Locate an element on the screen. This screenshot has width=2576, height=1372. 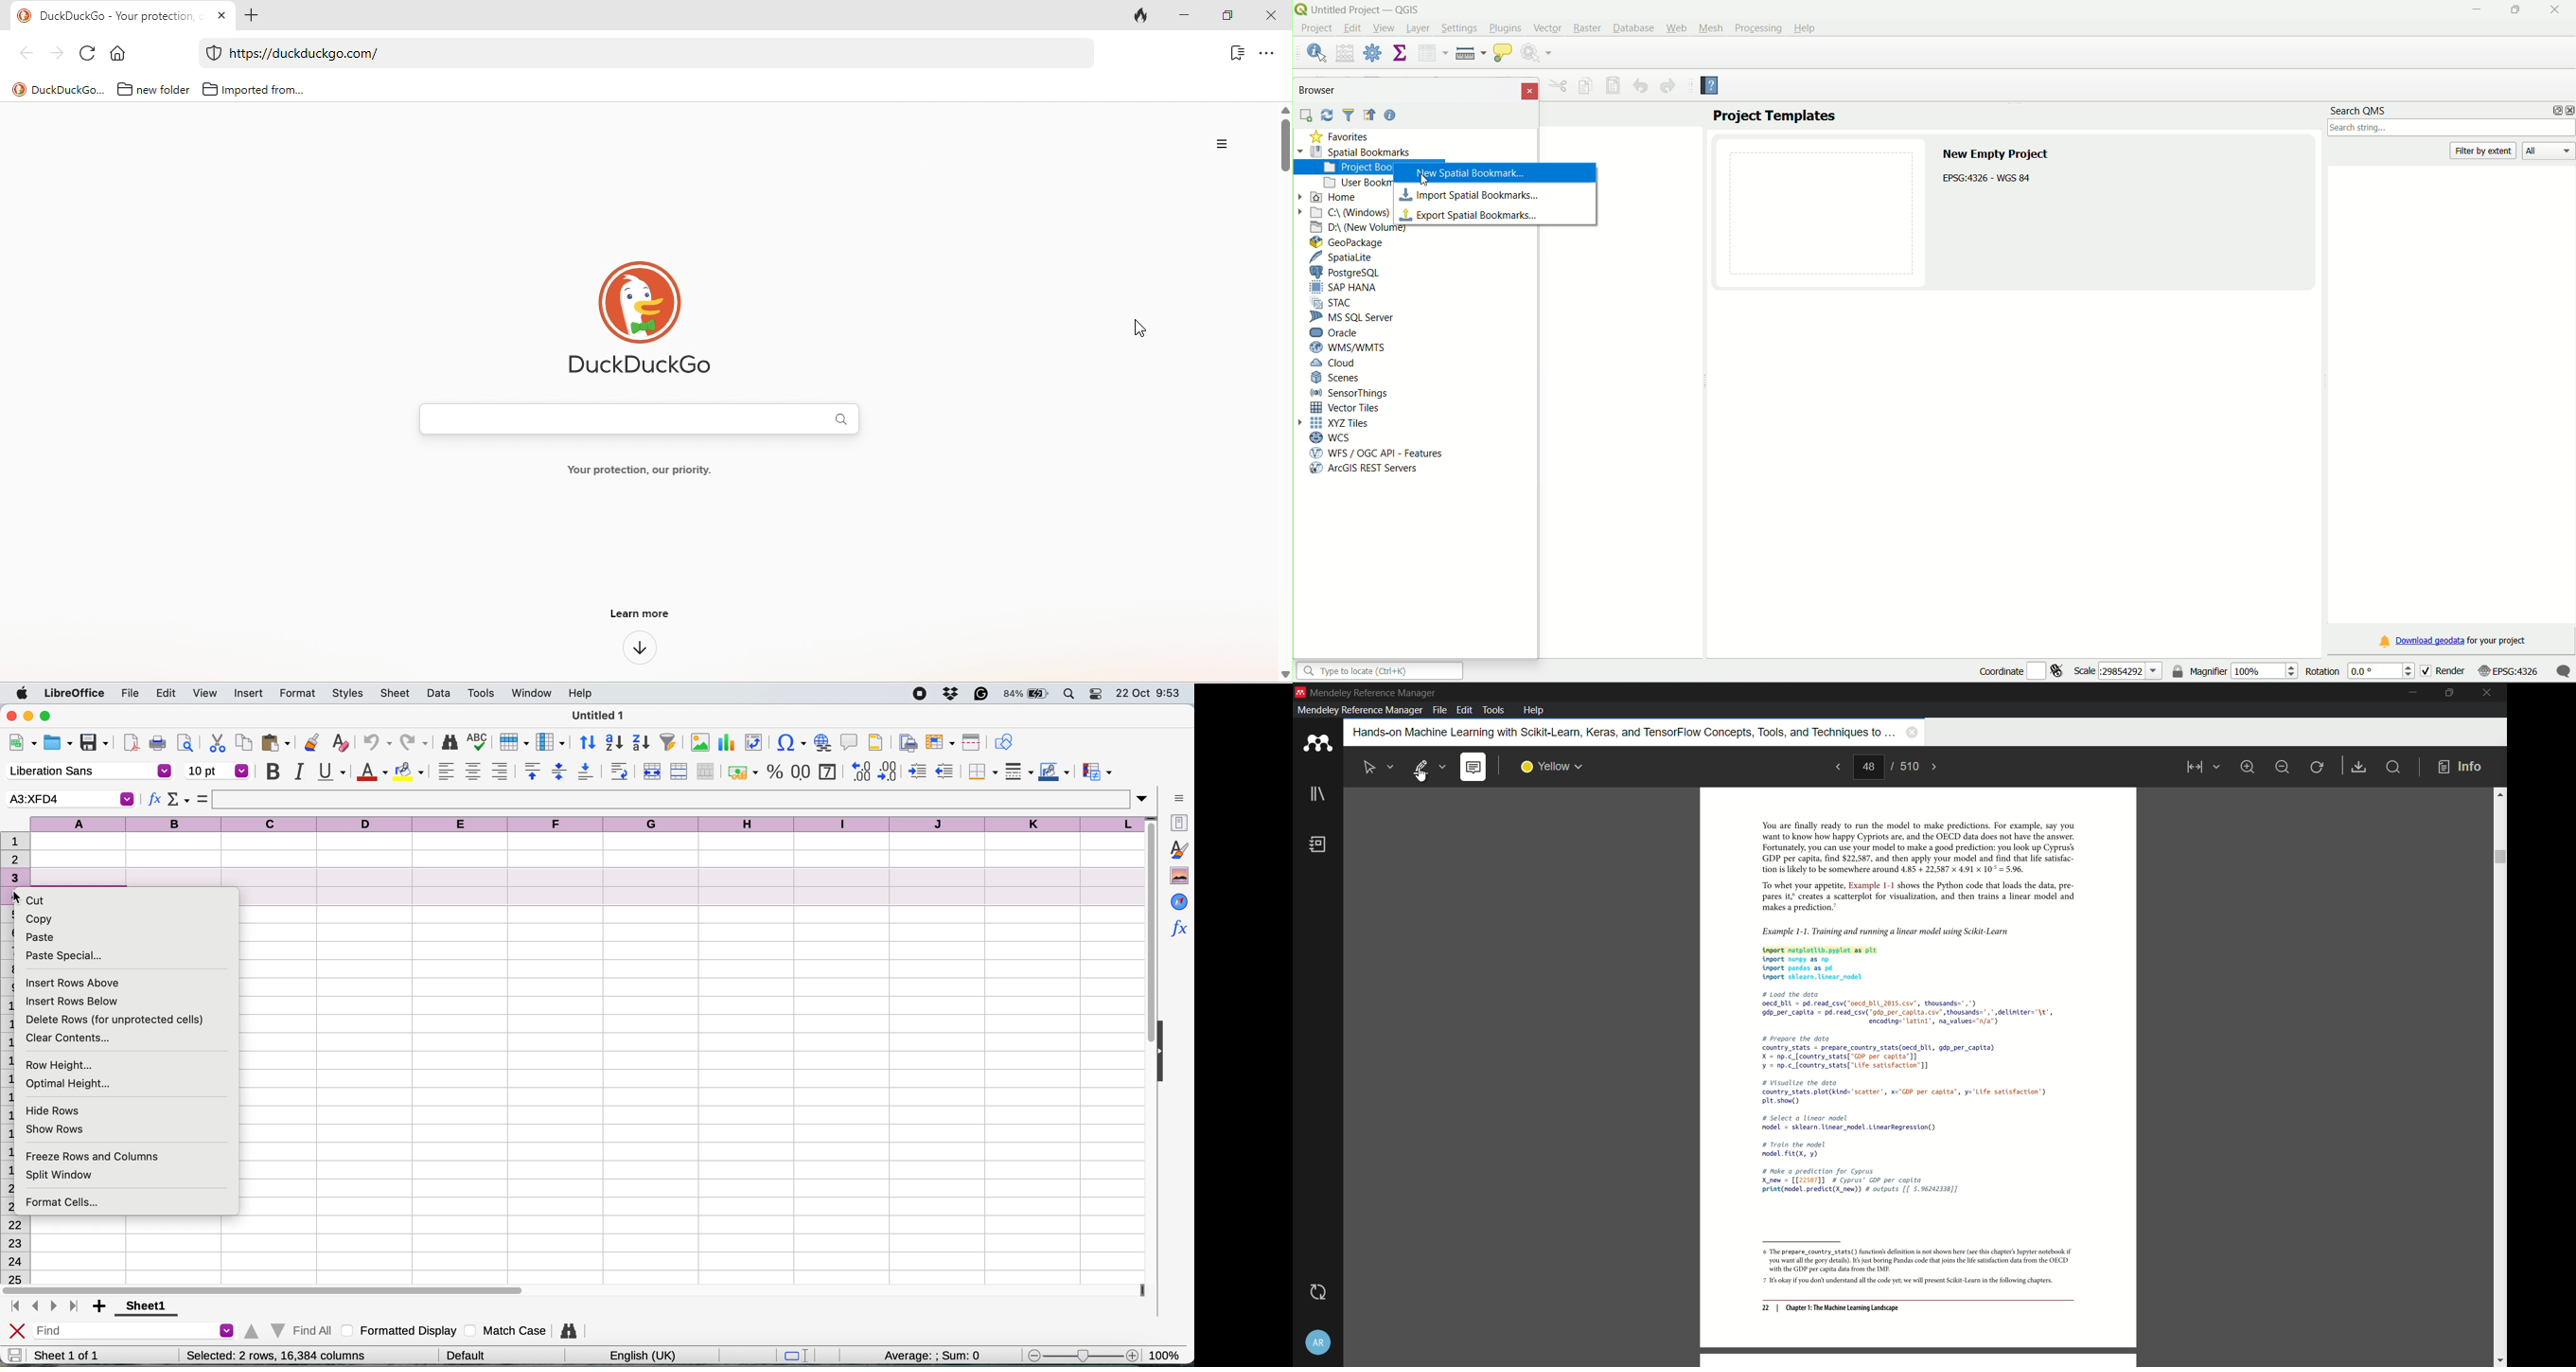
library is located at coordinates (1317, 795).